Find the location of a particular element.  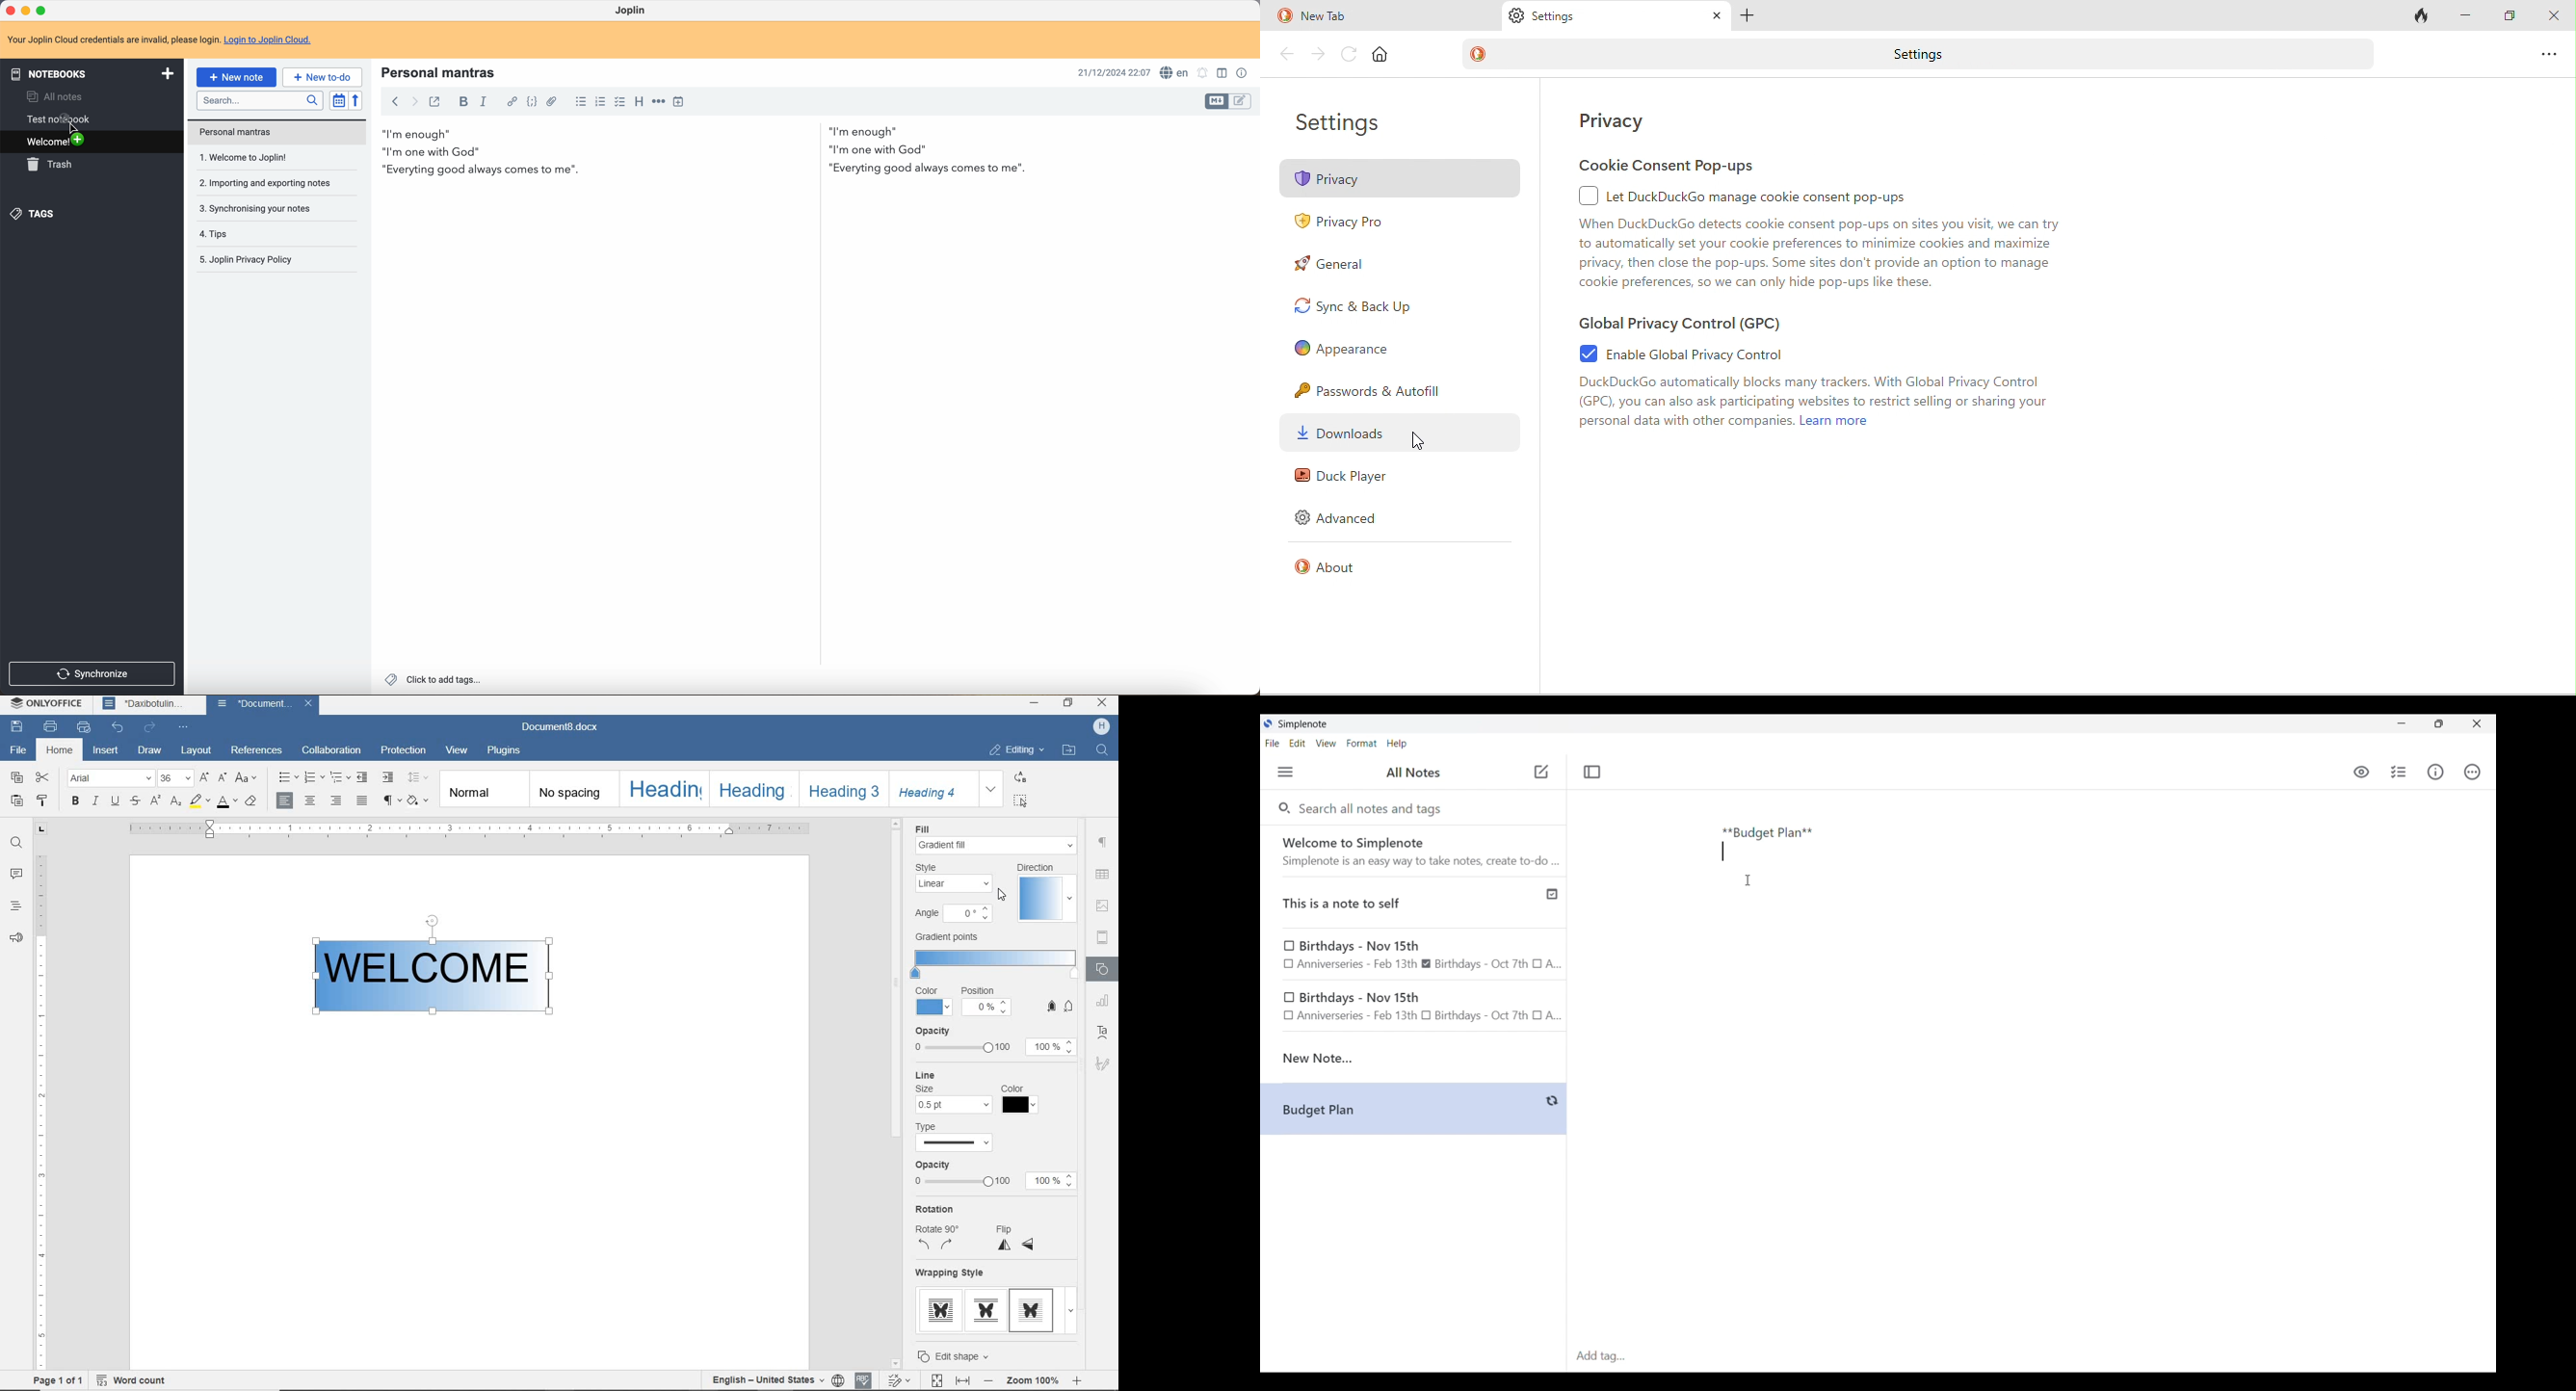

VIEW is located at coordinates (457, 749).